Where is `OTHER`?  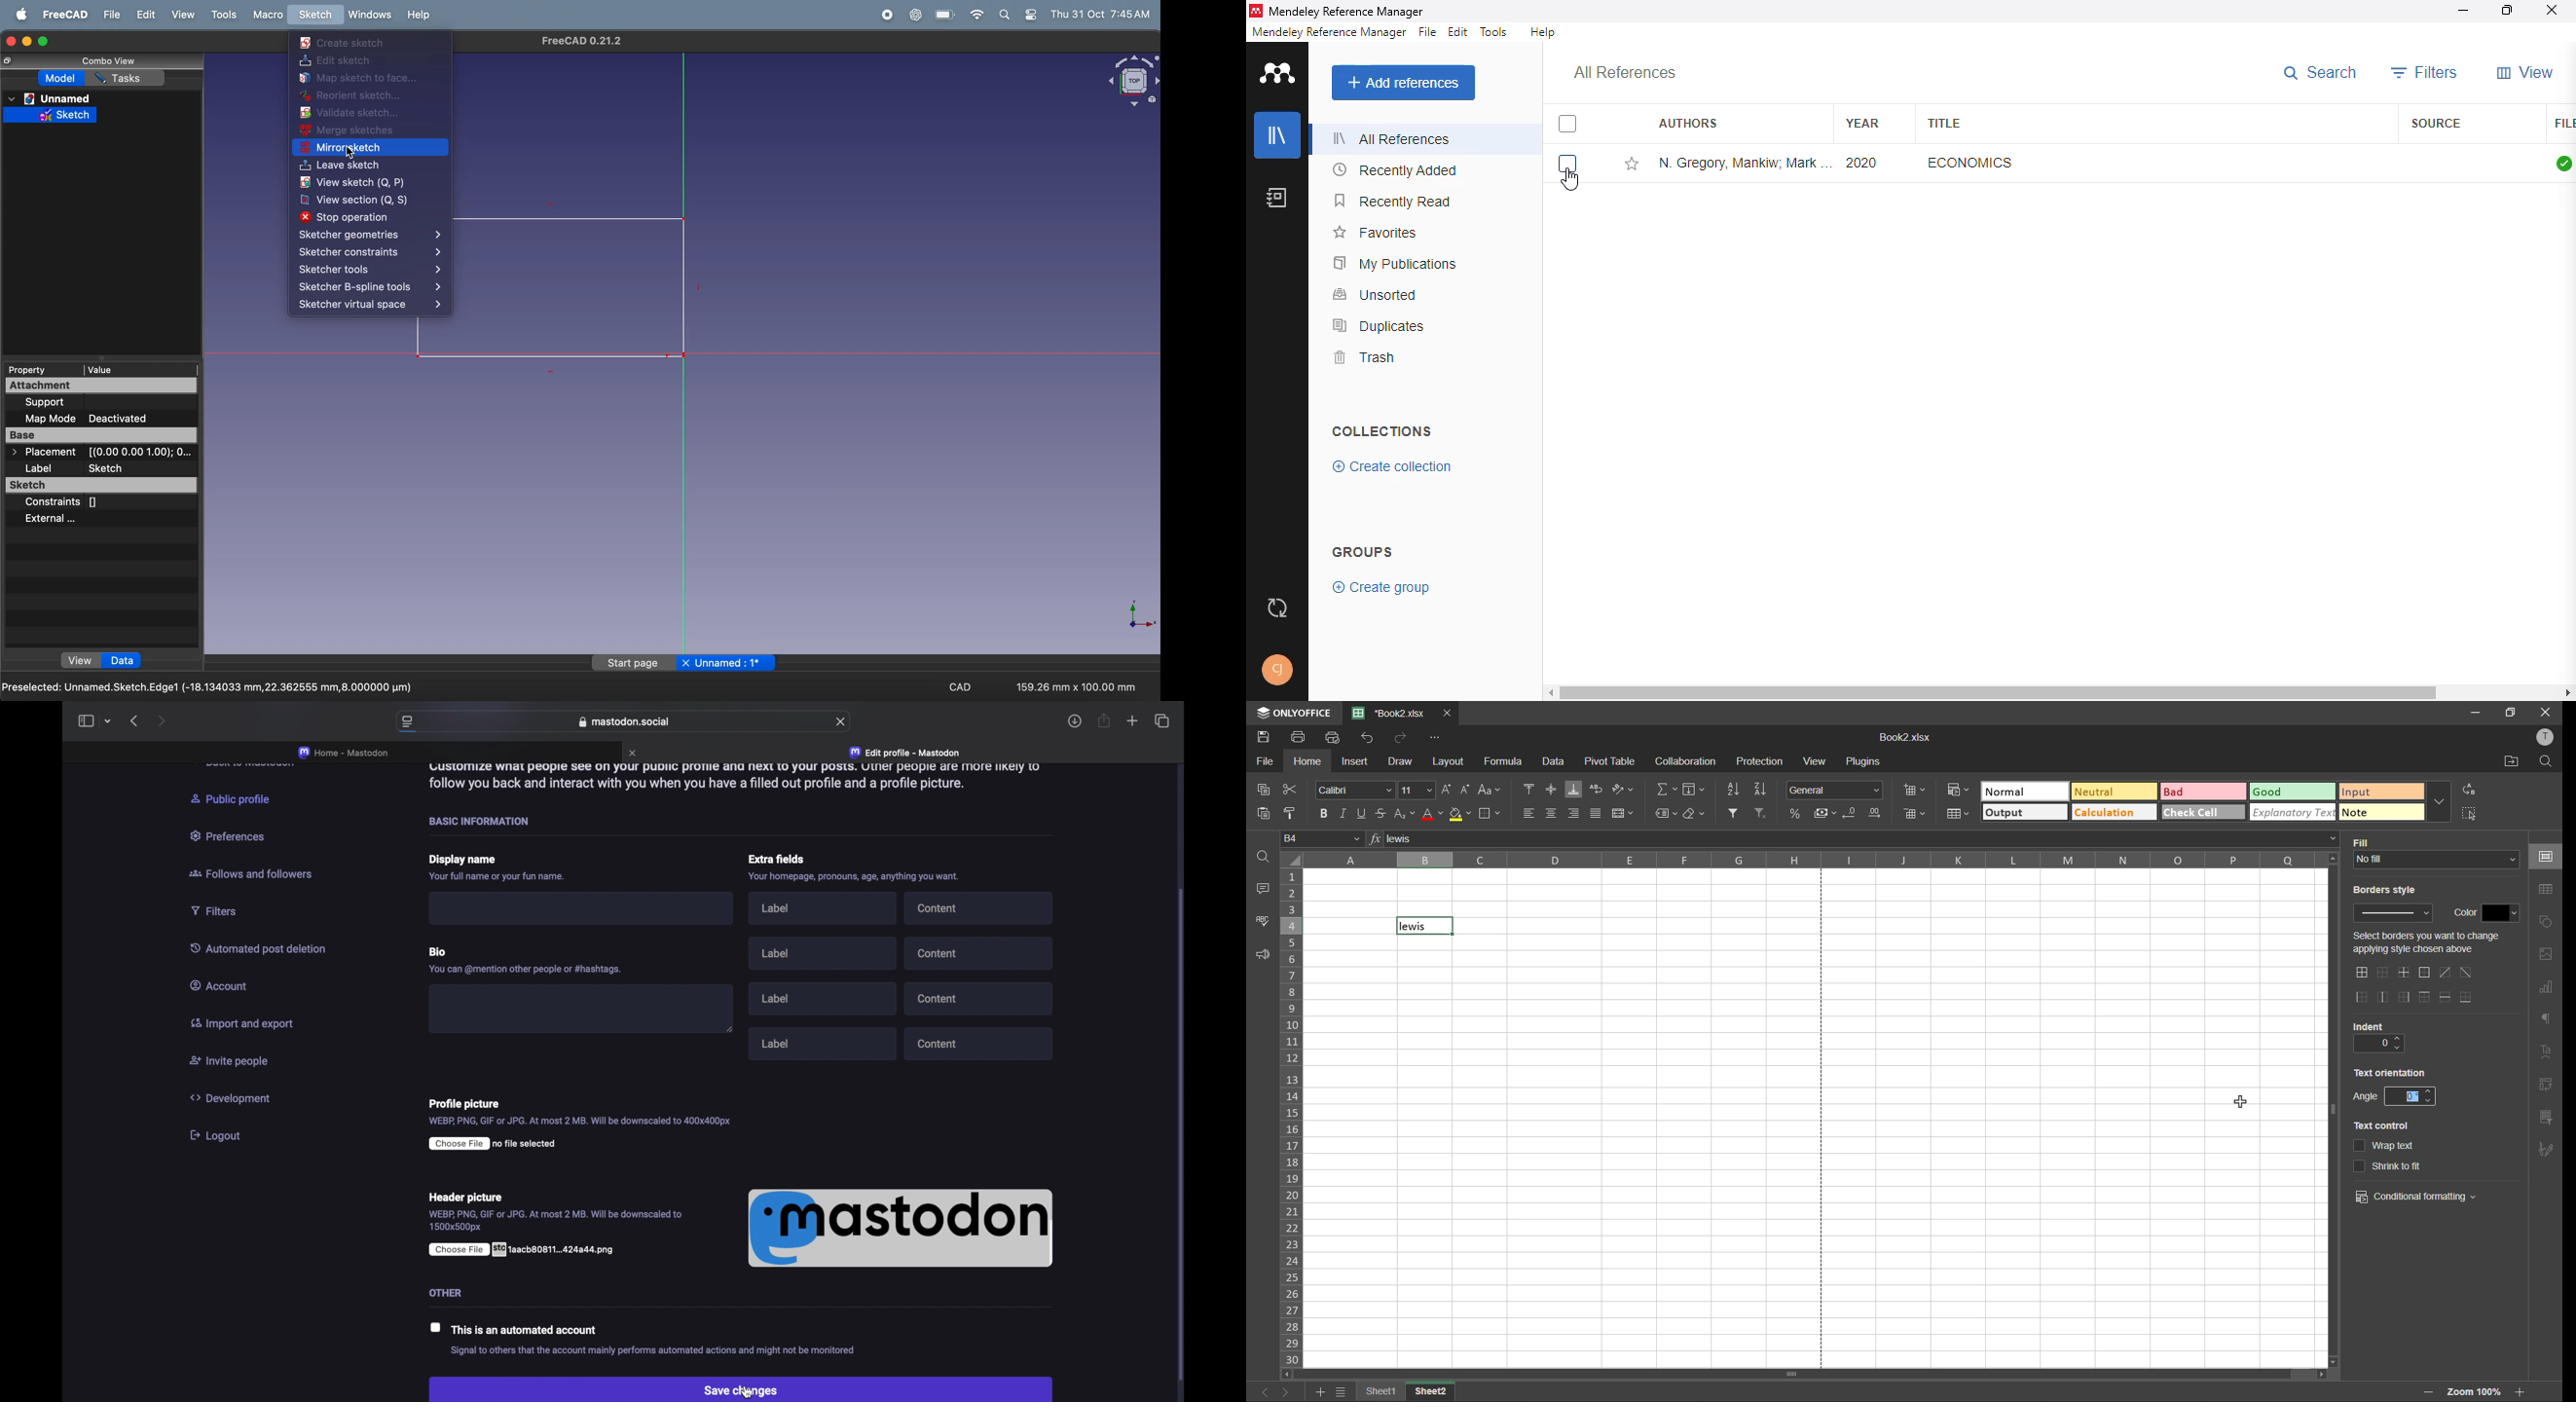
OTHER is located at coordinates (448, 1293).